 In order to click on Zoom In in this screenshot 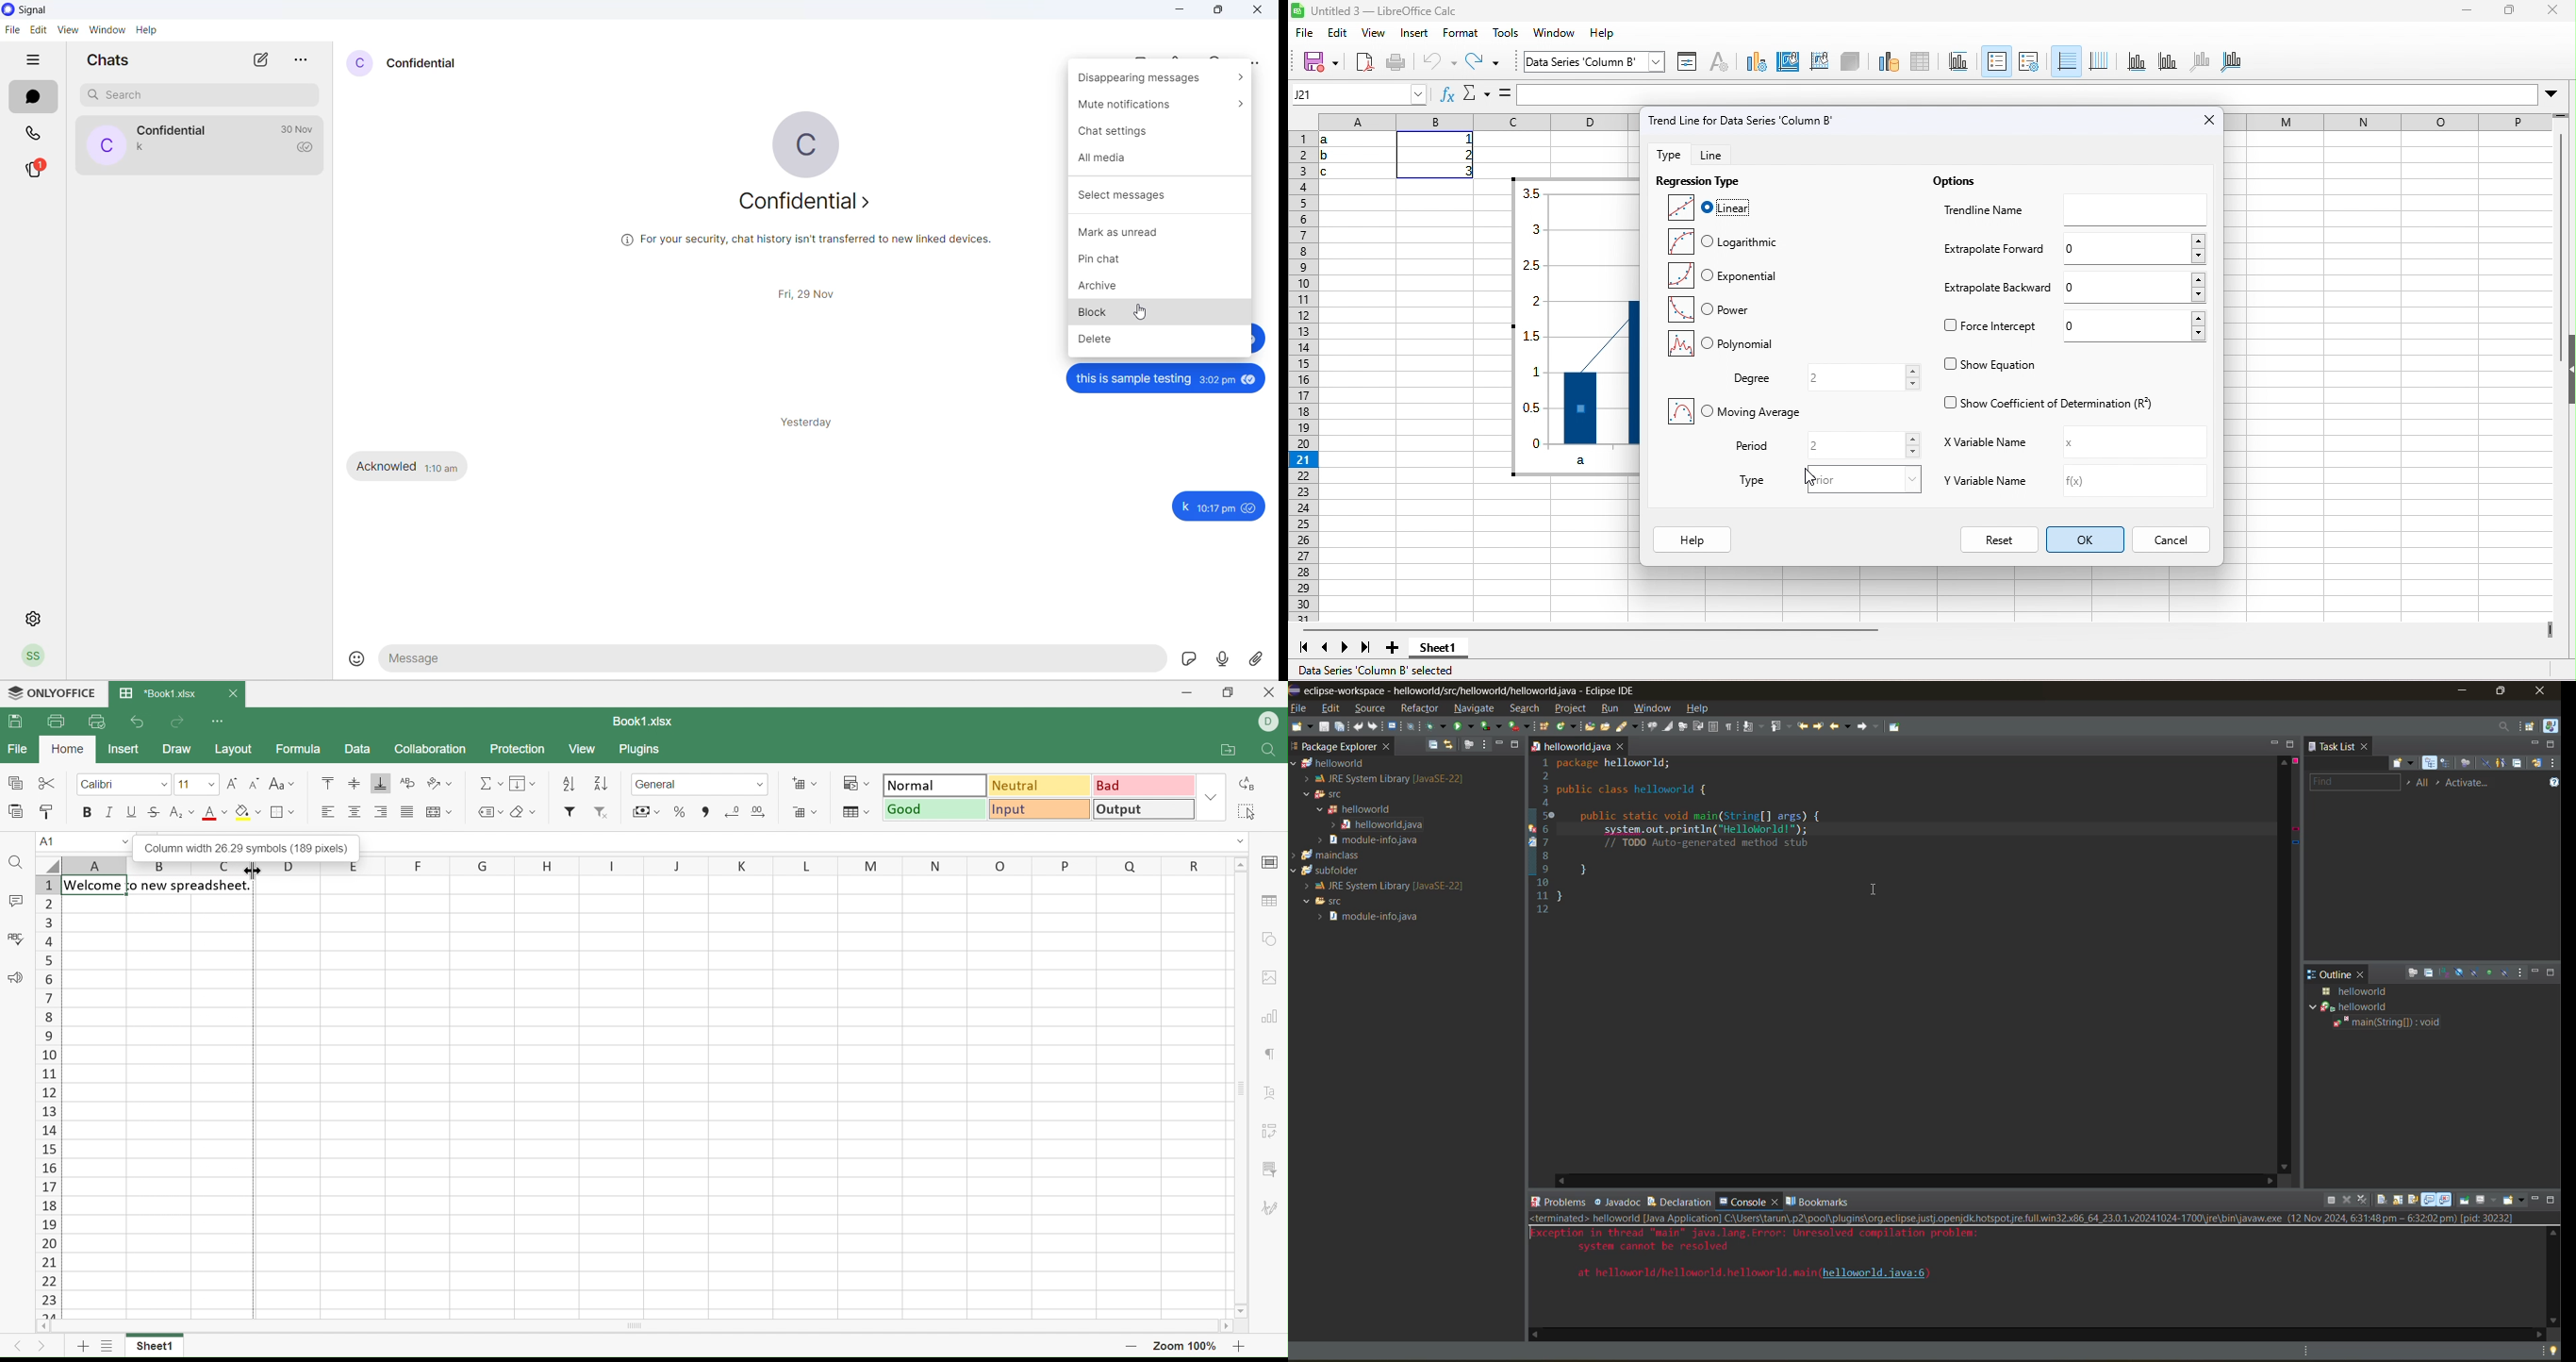, I will do `click(1237, 1347)`.